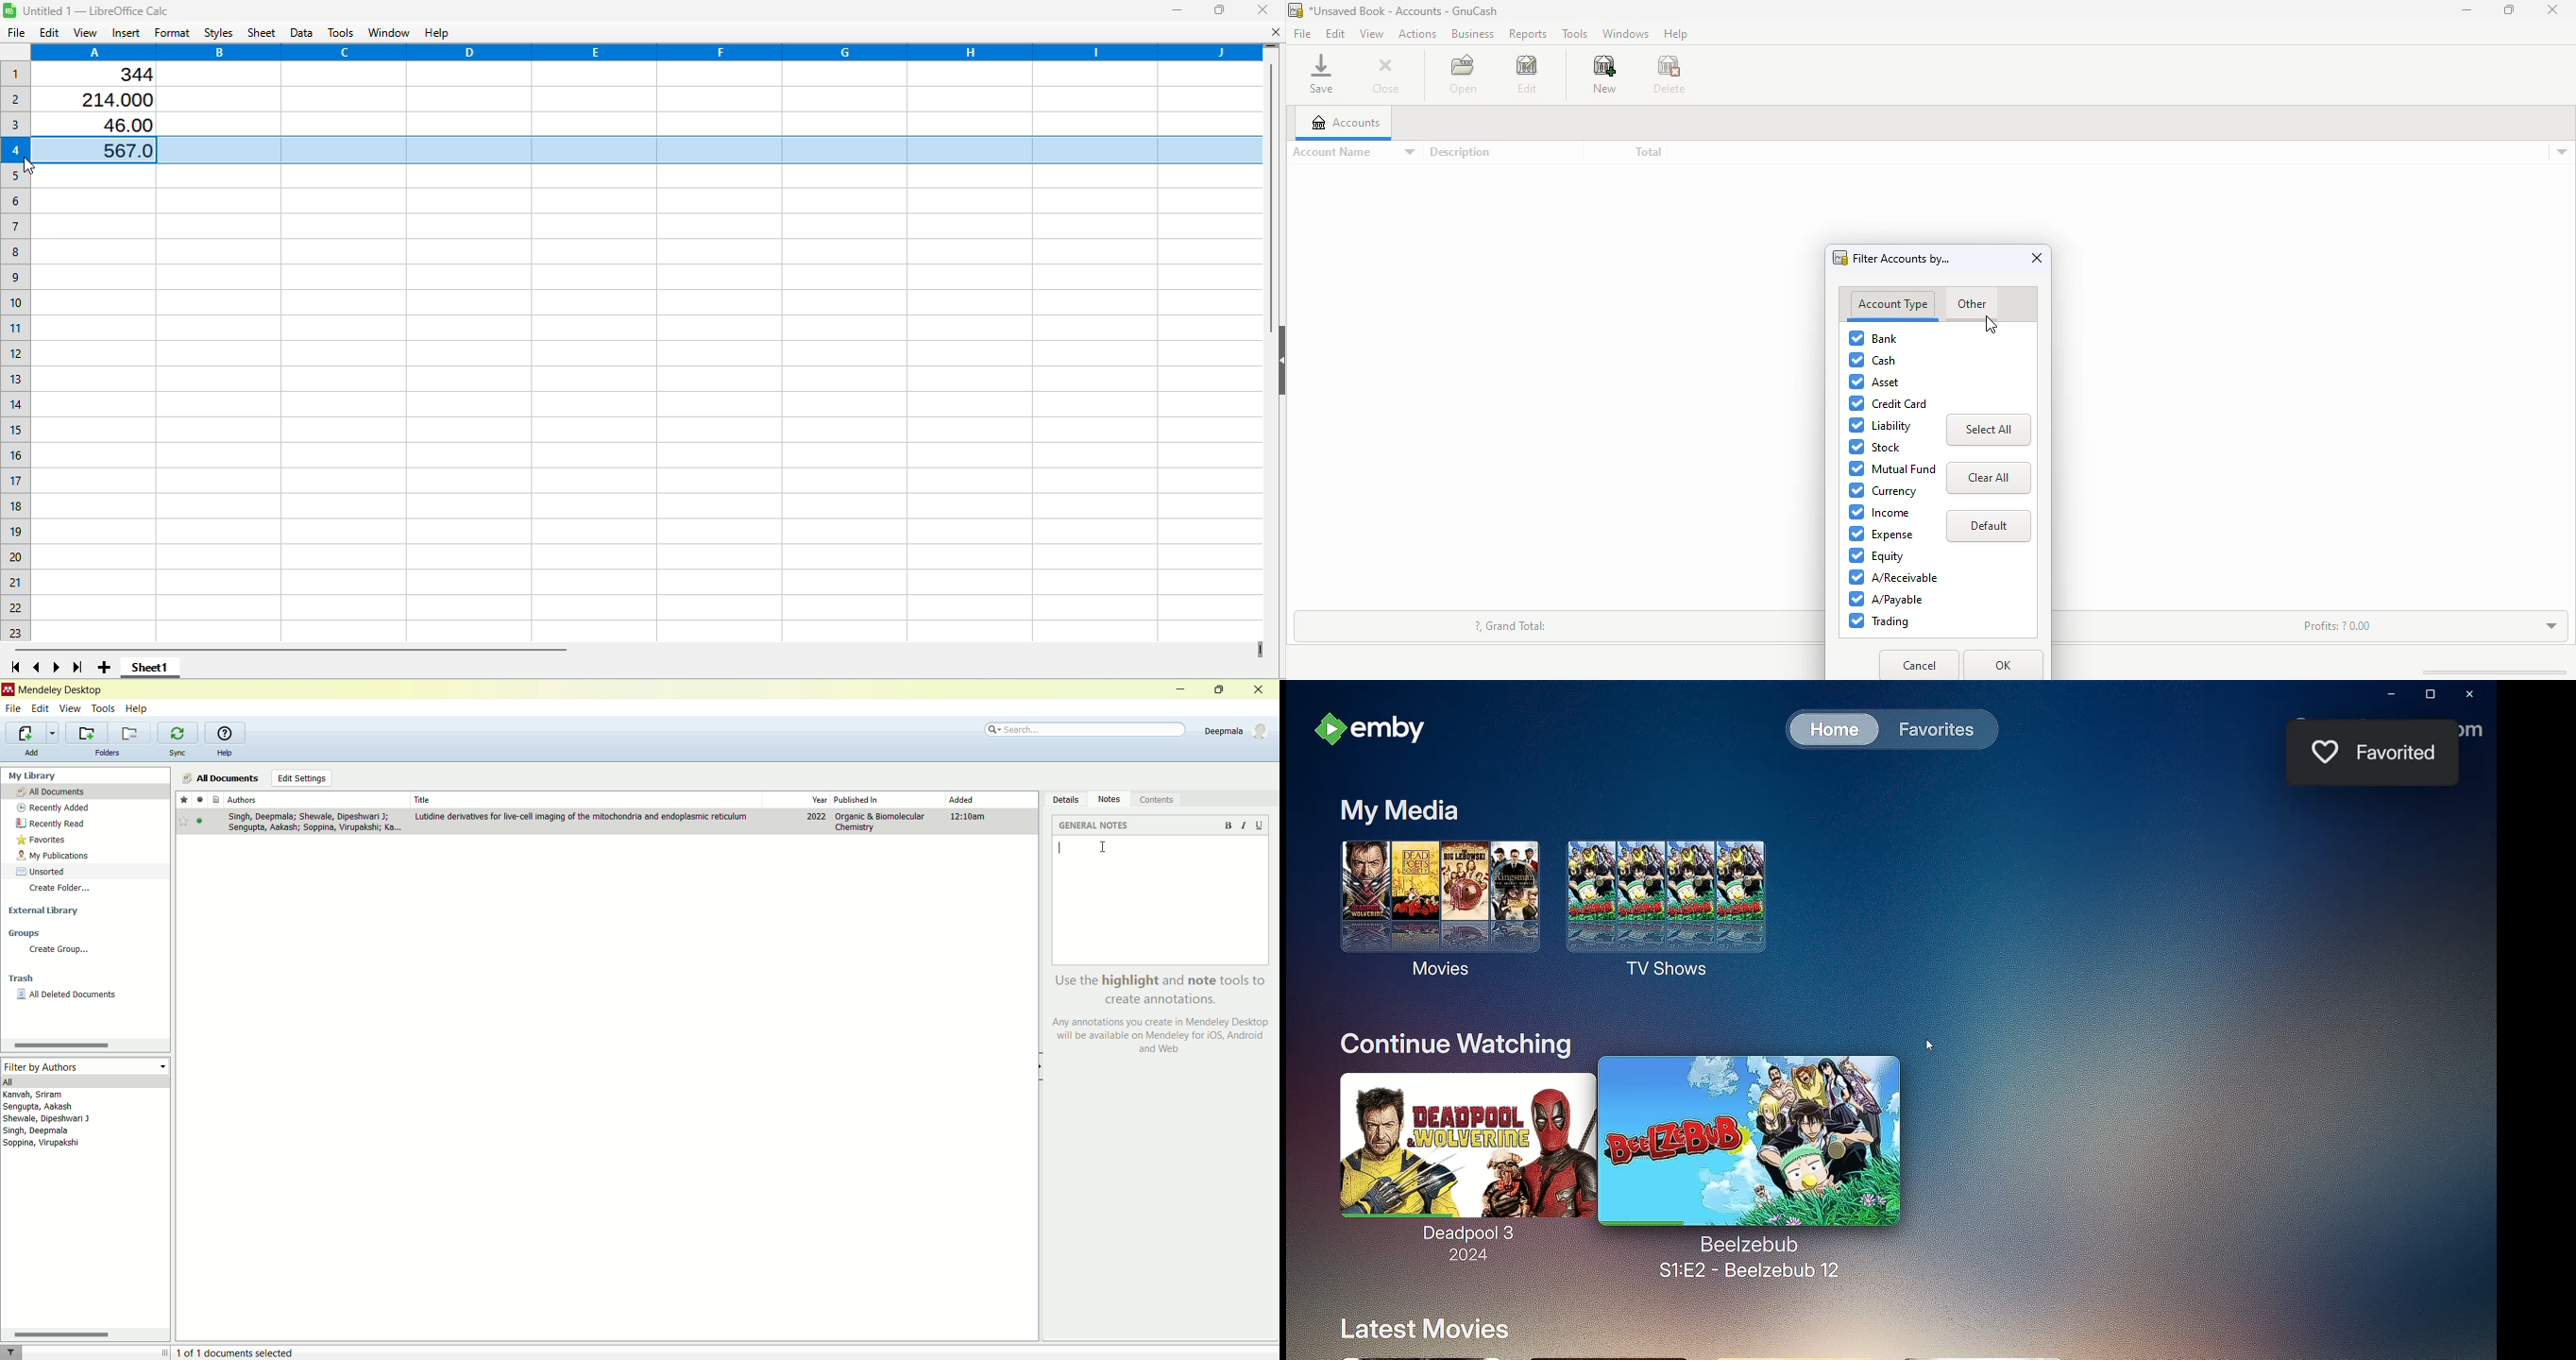 The image size is (2576, 1372). Describe the element at coordinates (443, 32) in the screenshot. I see `Help` at that location.